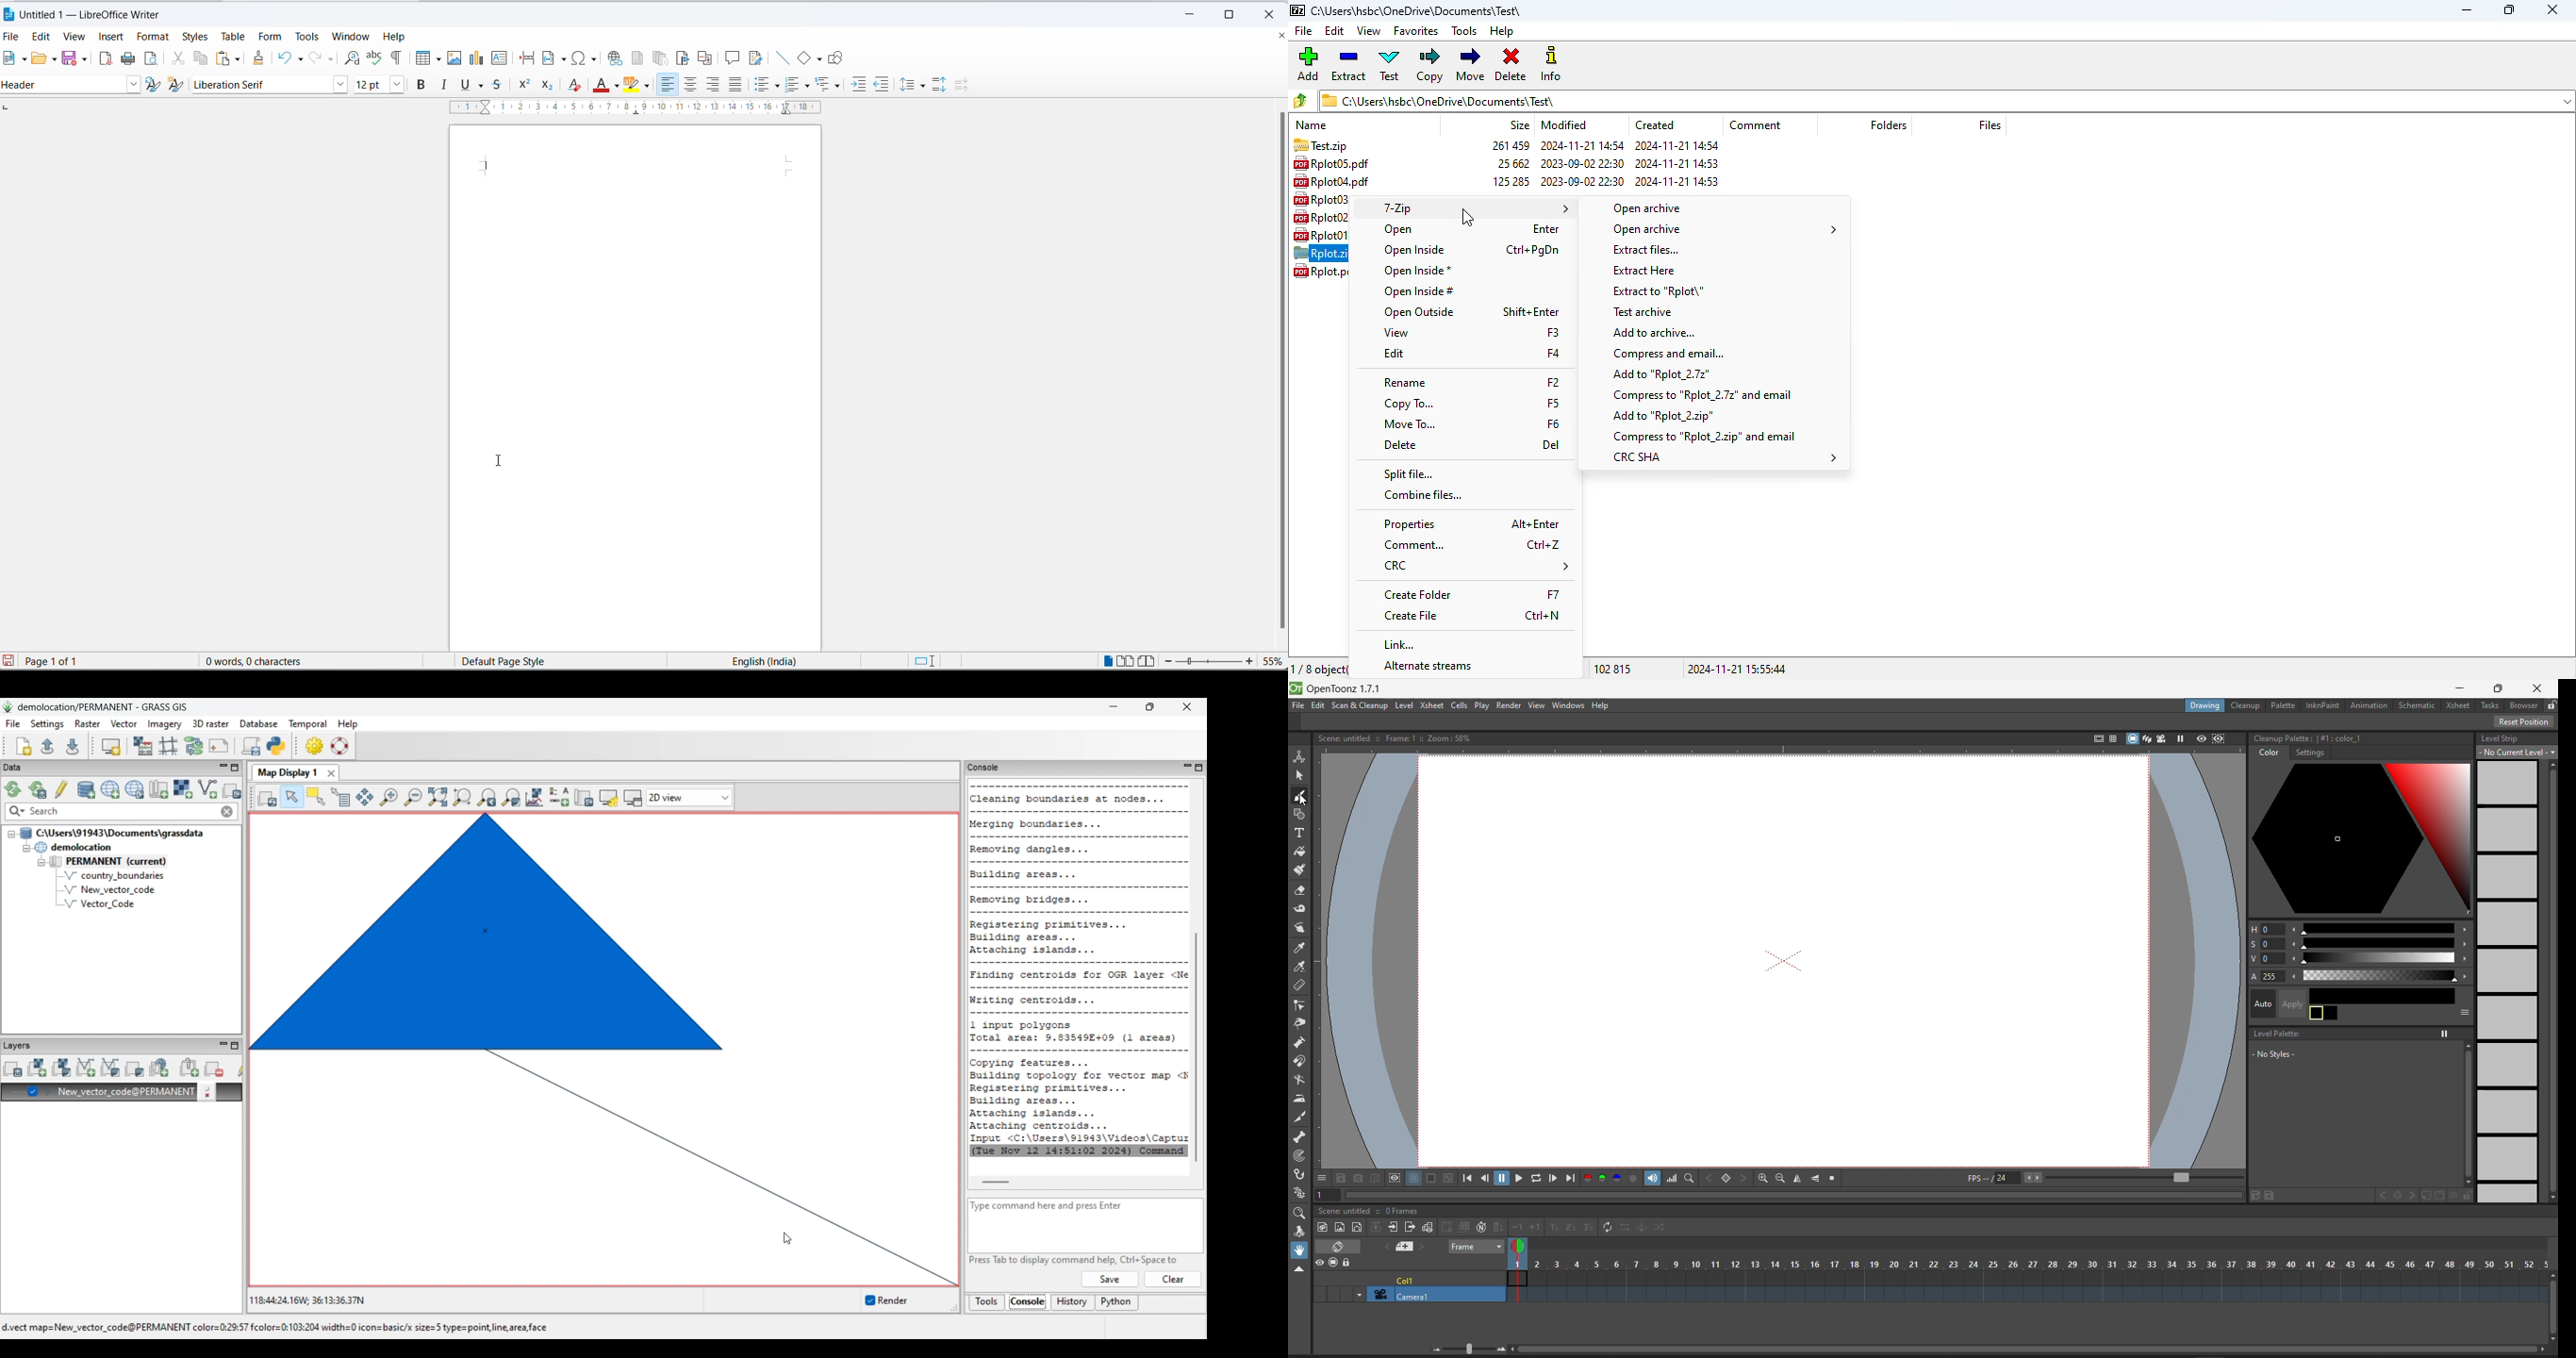 This screenshot has width=2576, height=1372. What do you see at coordinates (1603, 705) in the screenshot?
I see `help` at bounding box center [1603, 705].